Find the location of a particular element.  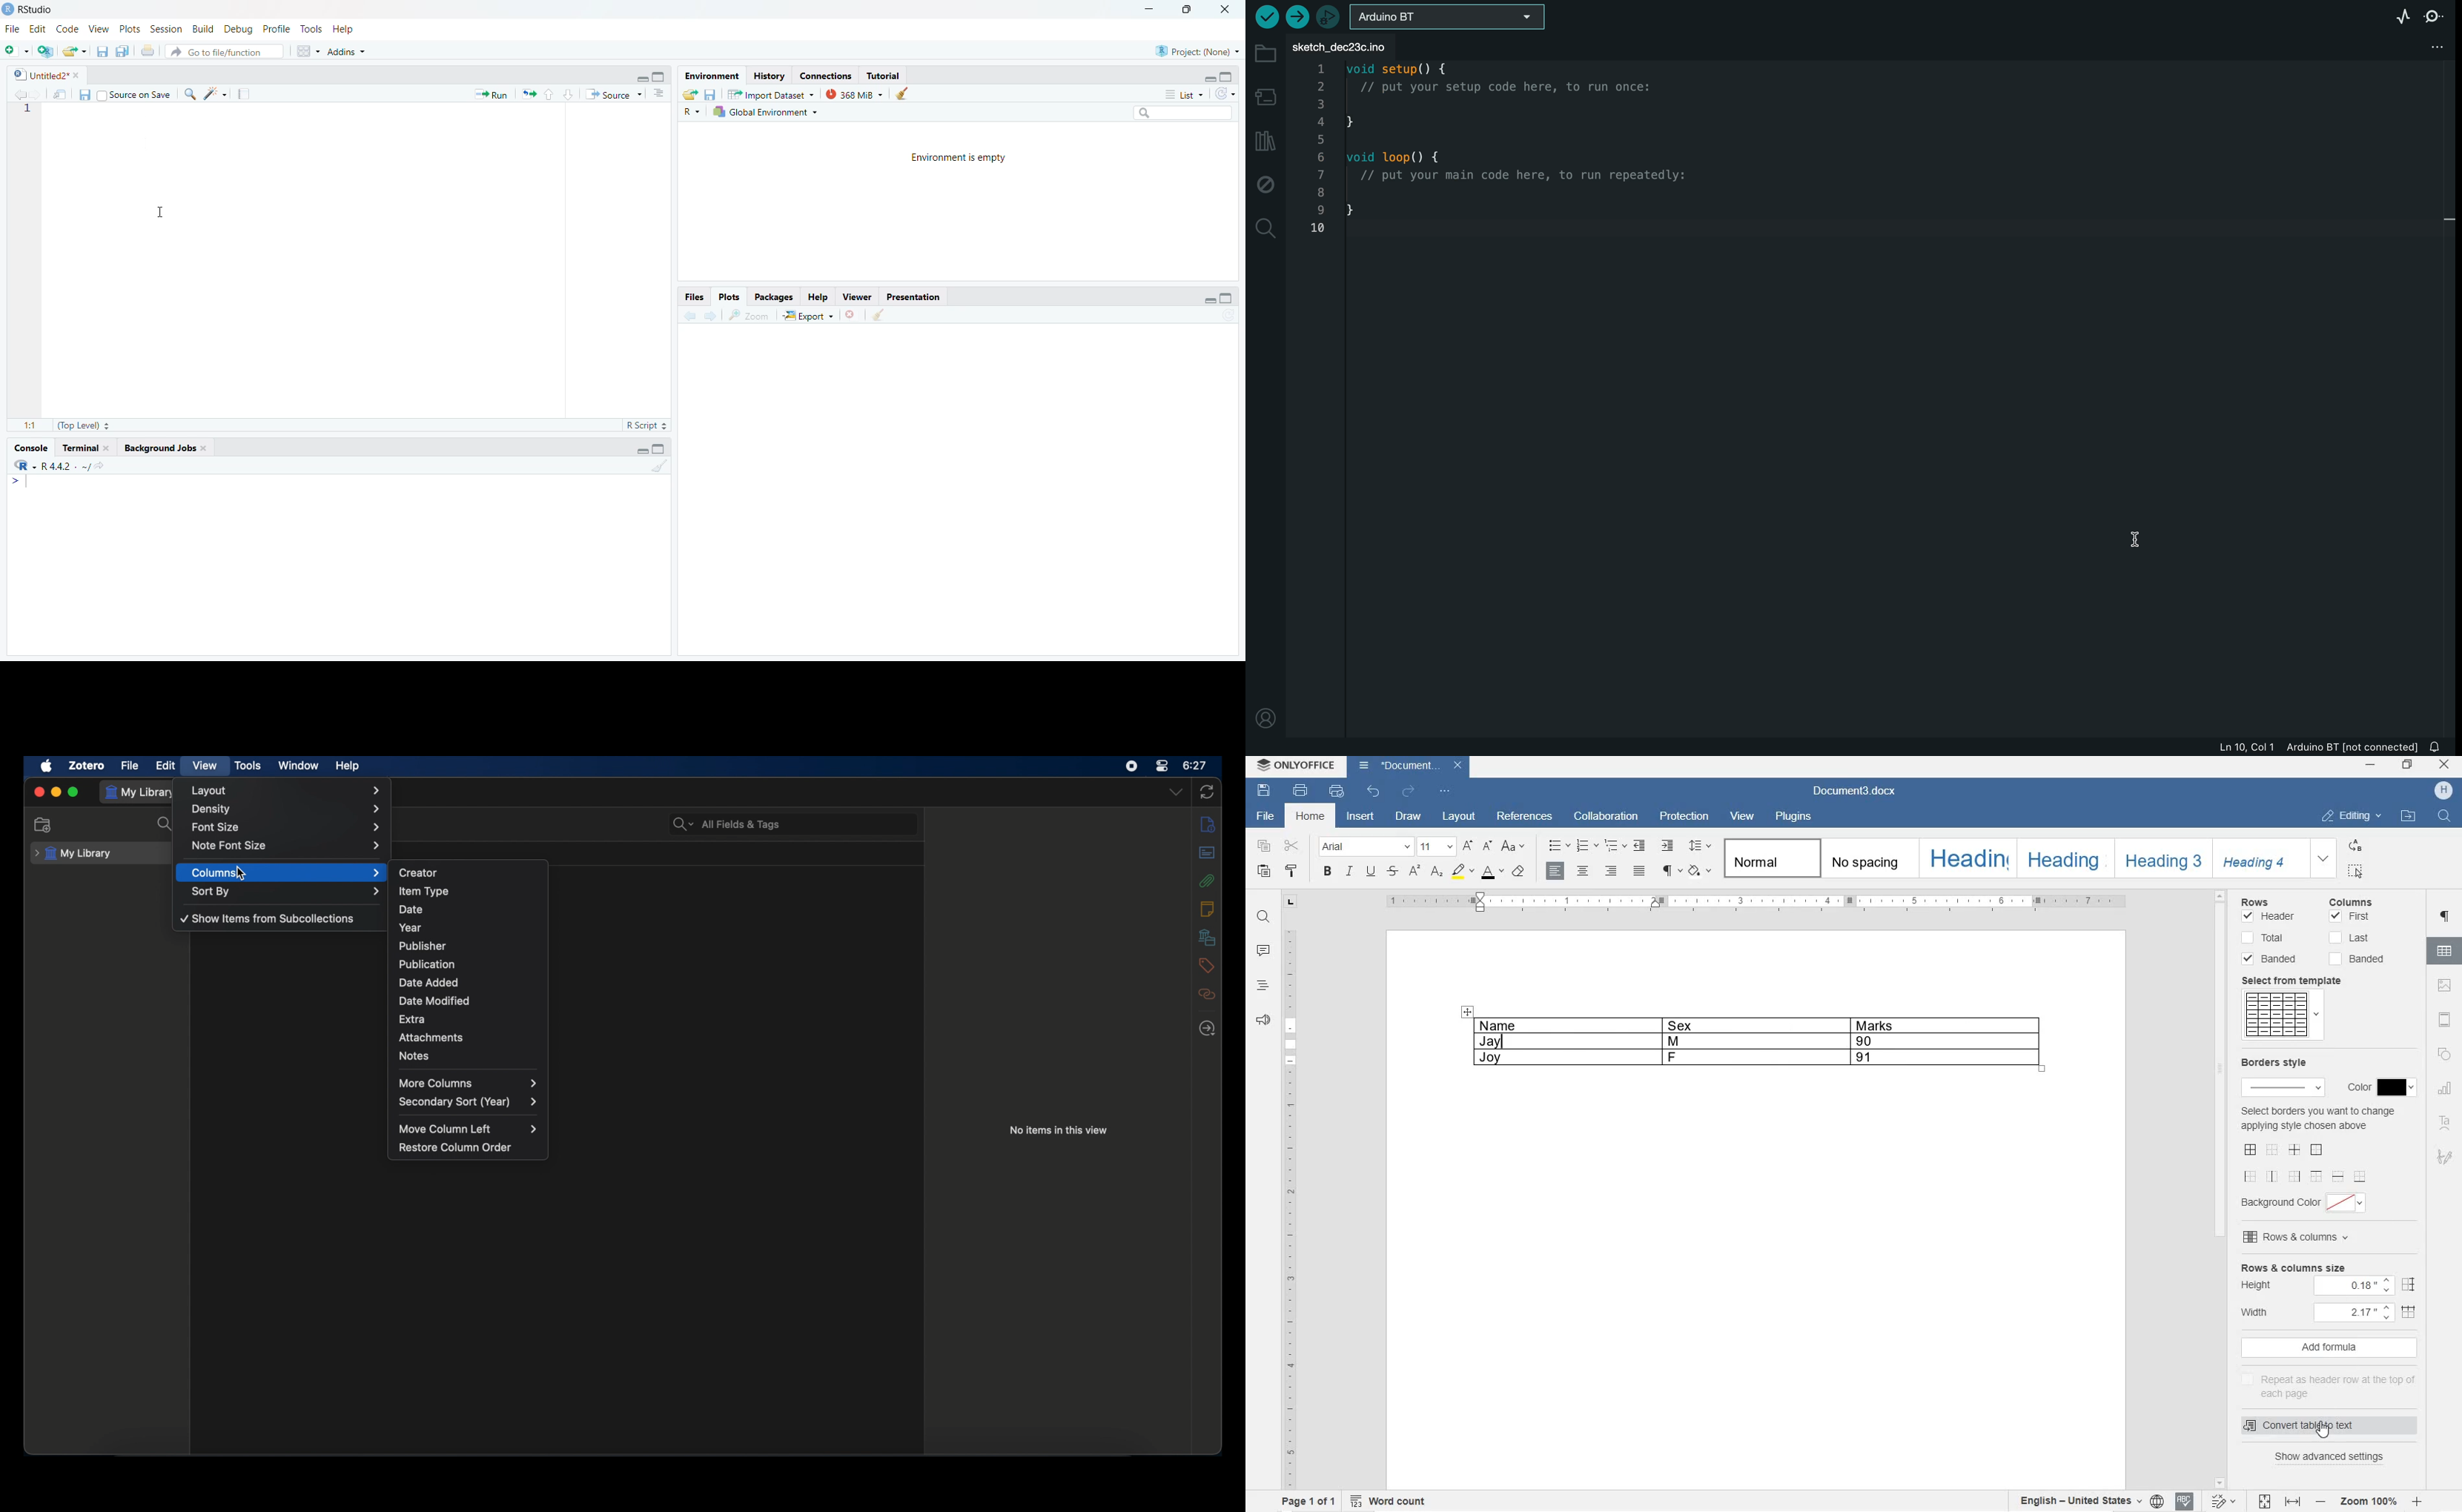

Blended is located at coordinates (2274, 959).